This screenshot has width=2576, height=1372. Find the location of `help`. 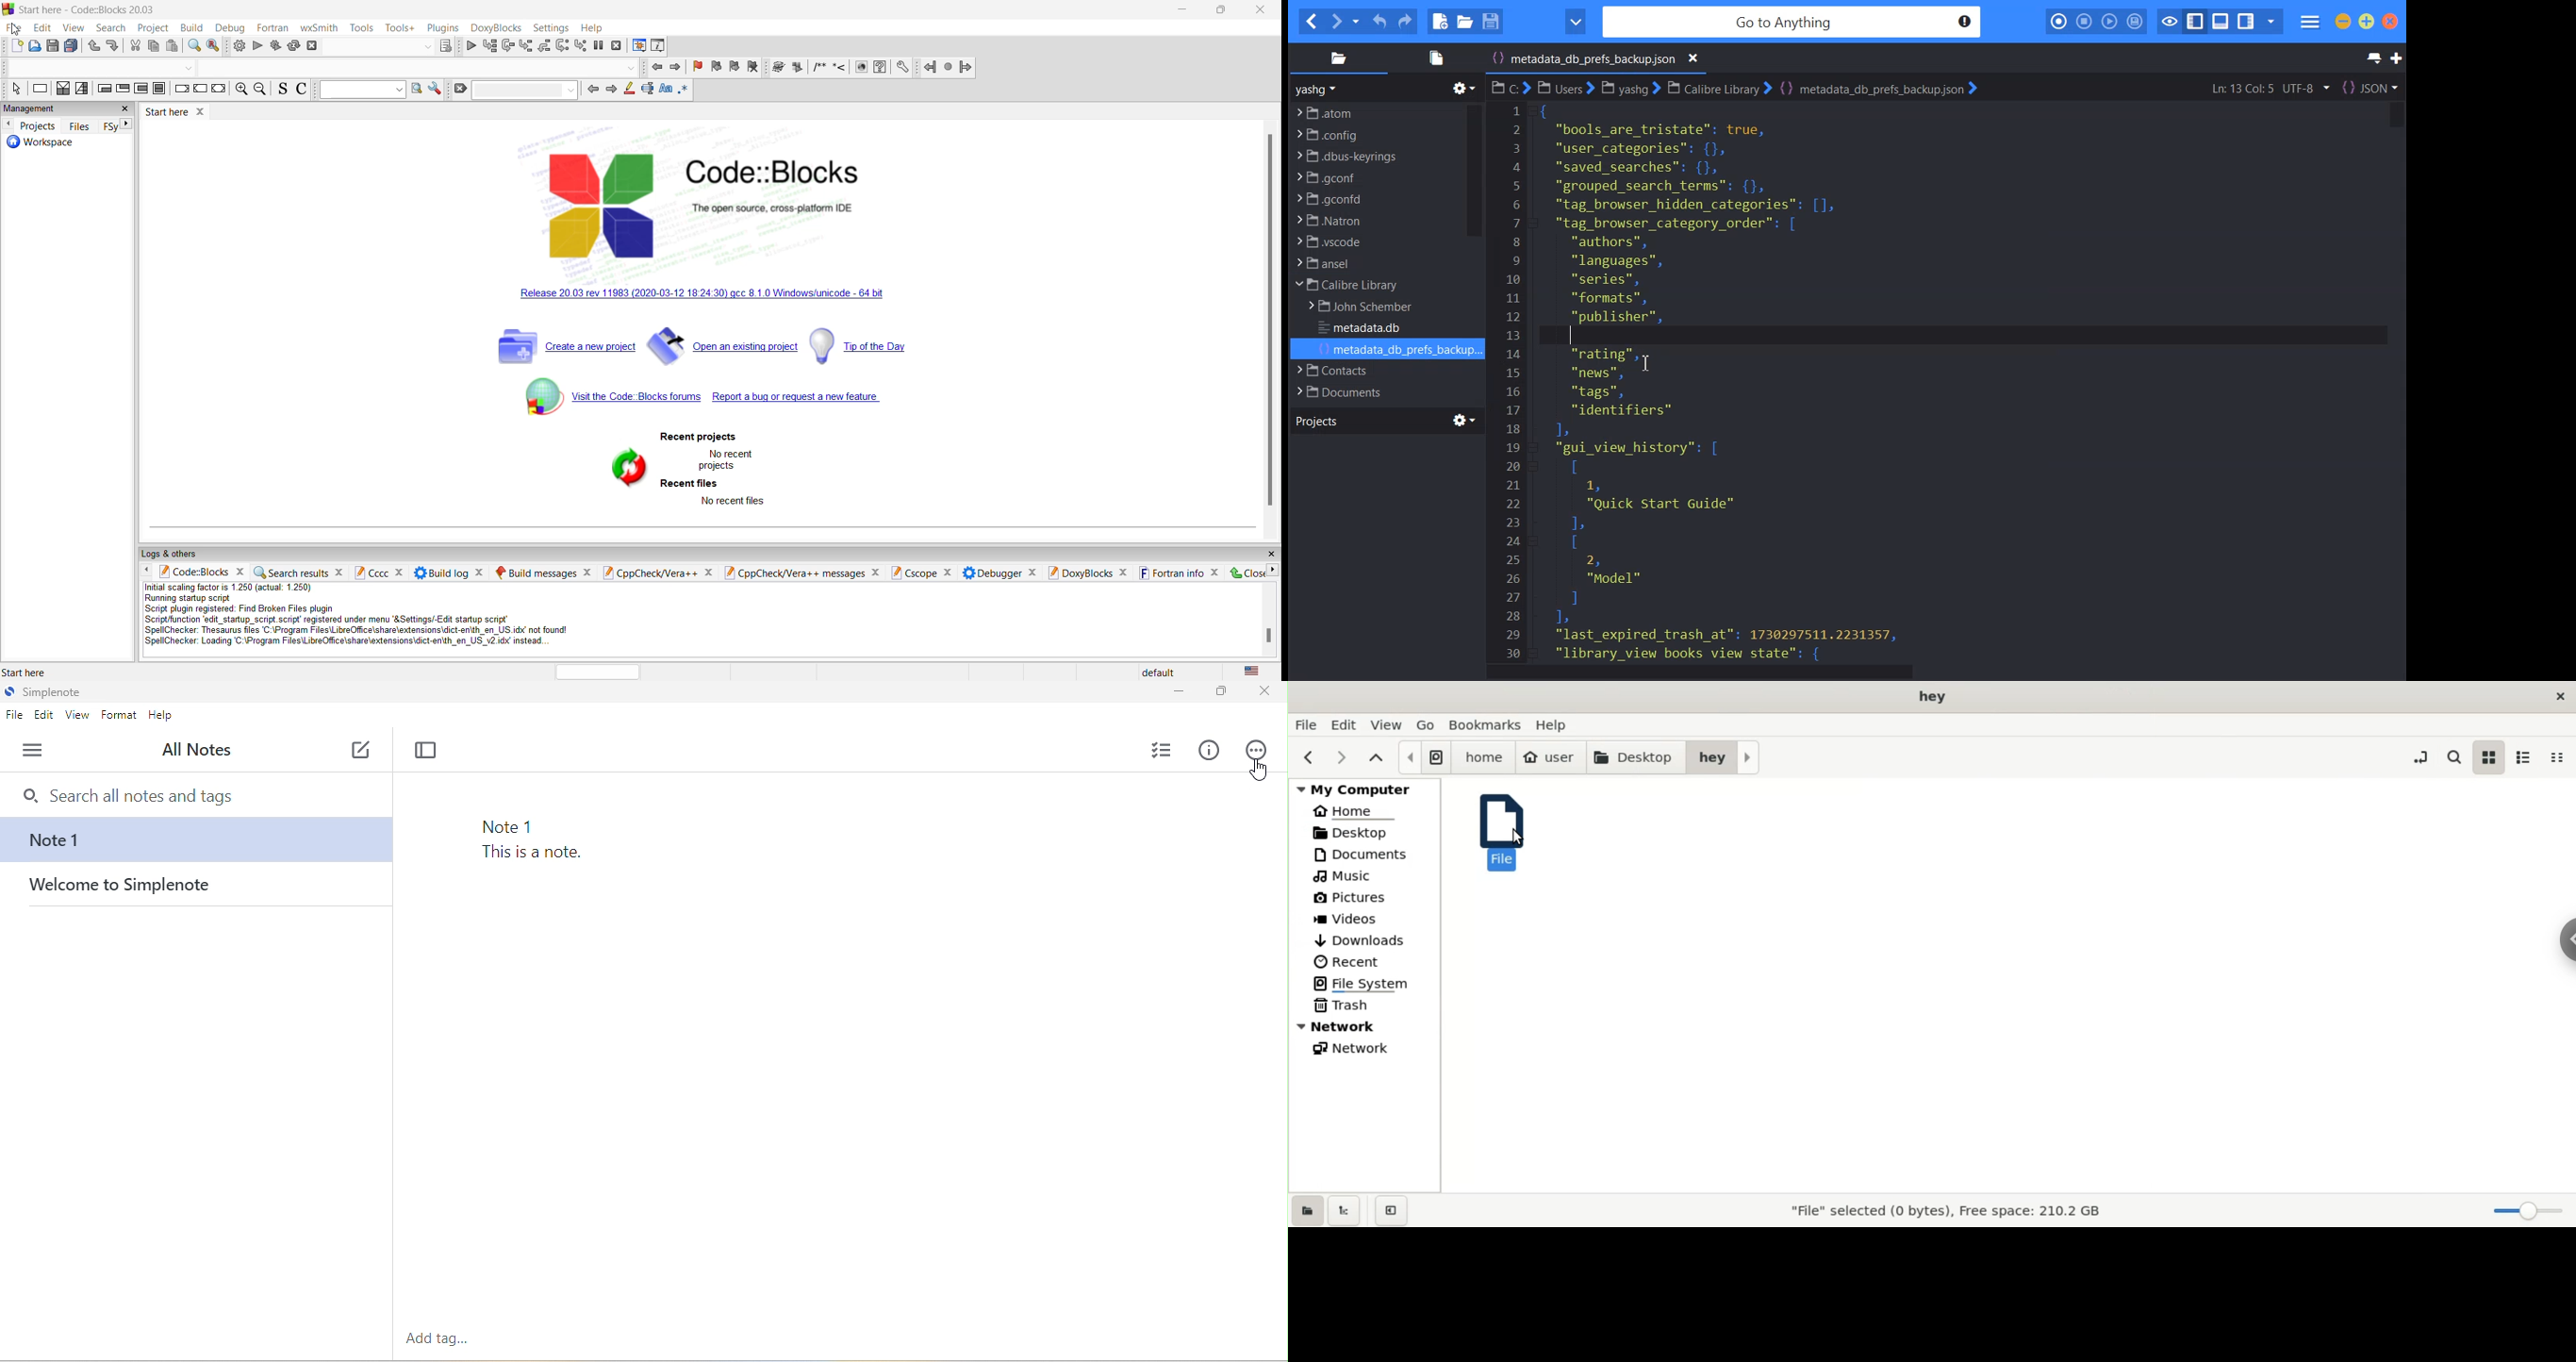

help is located at coordinates (161, 716).